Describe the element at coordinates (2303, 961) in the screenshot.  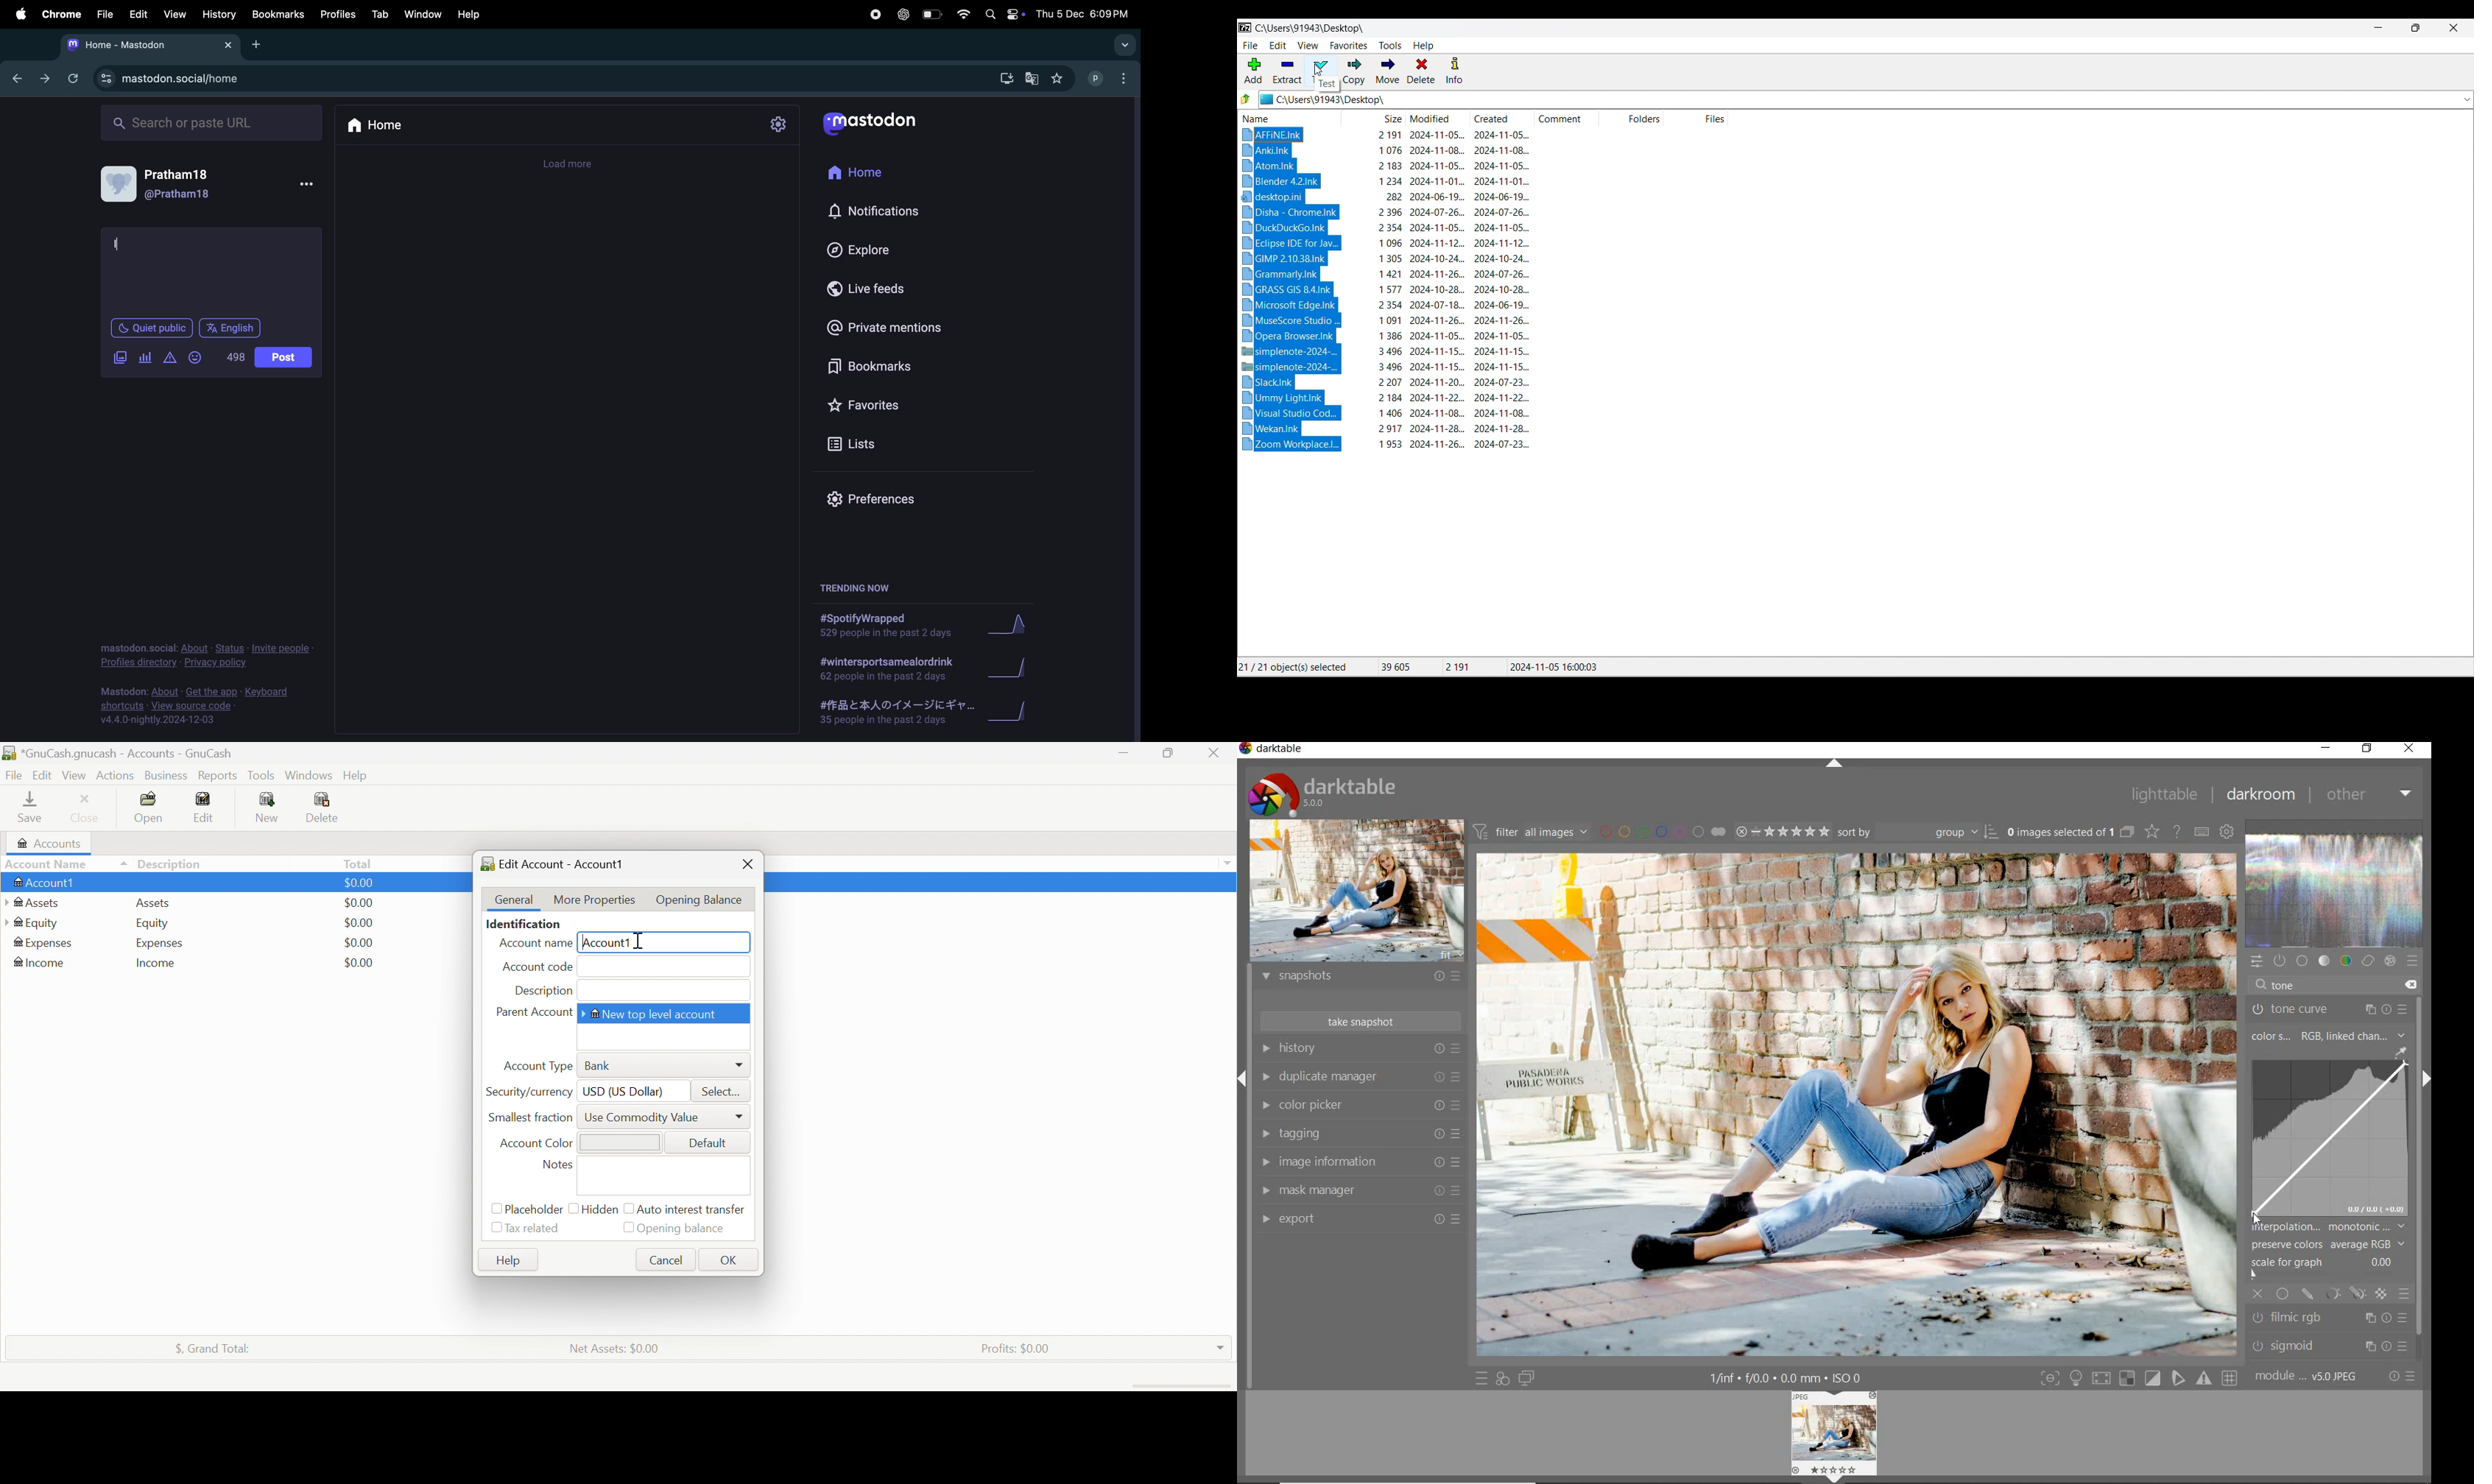
I see `base` at that location.